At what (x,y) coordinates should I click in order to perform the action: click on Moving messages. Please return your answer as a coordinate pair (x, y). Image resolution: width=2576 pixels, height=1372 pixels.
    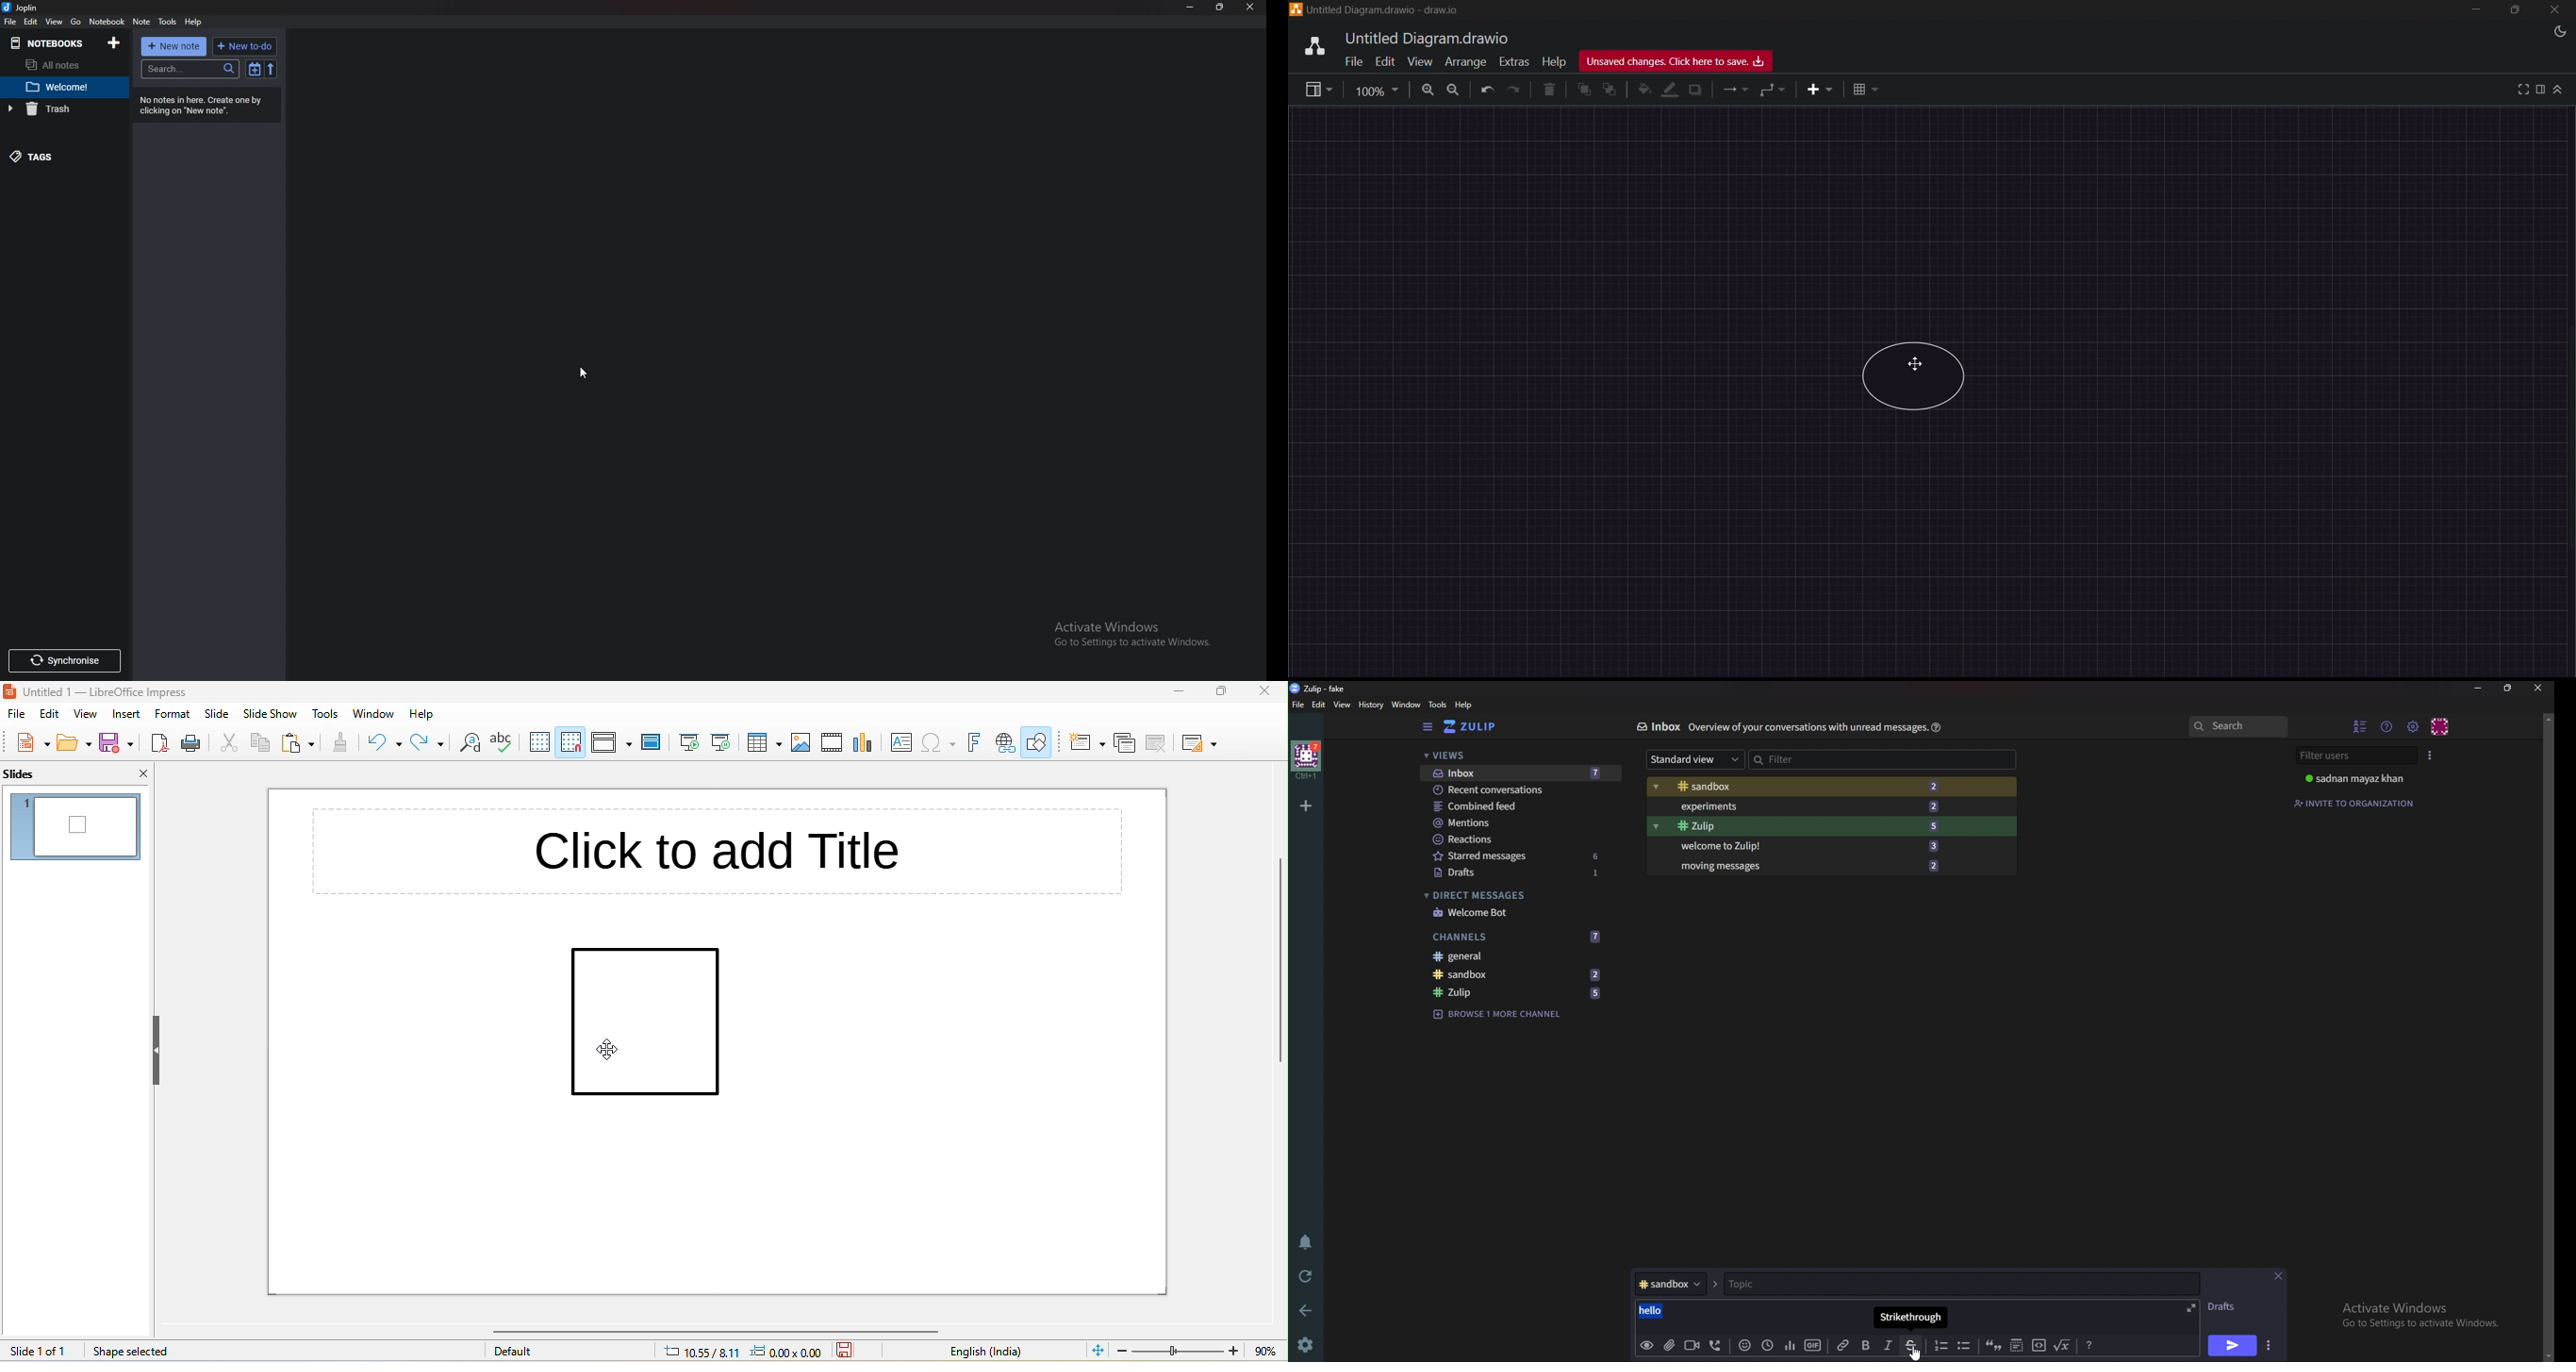
    Looking at the image, I should click on (1810, 865).